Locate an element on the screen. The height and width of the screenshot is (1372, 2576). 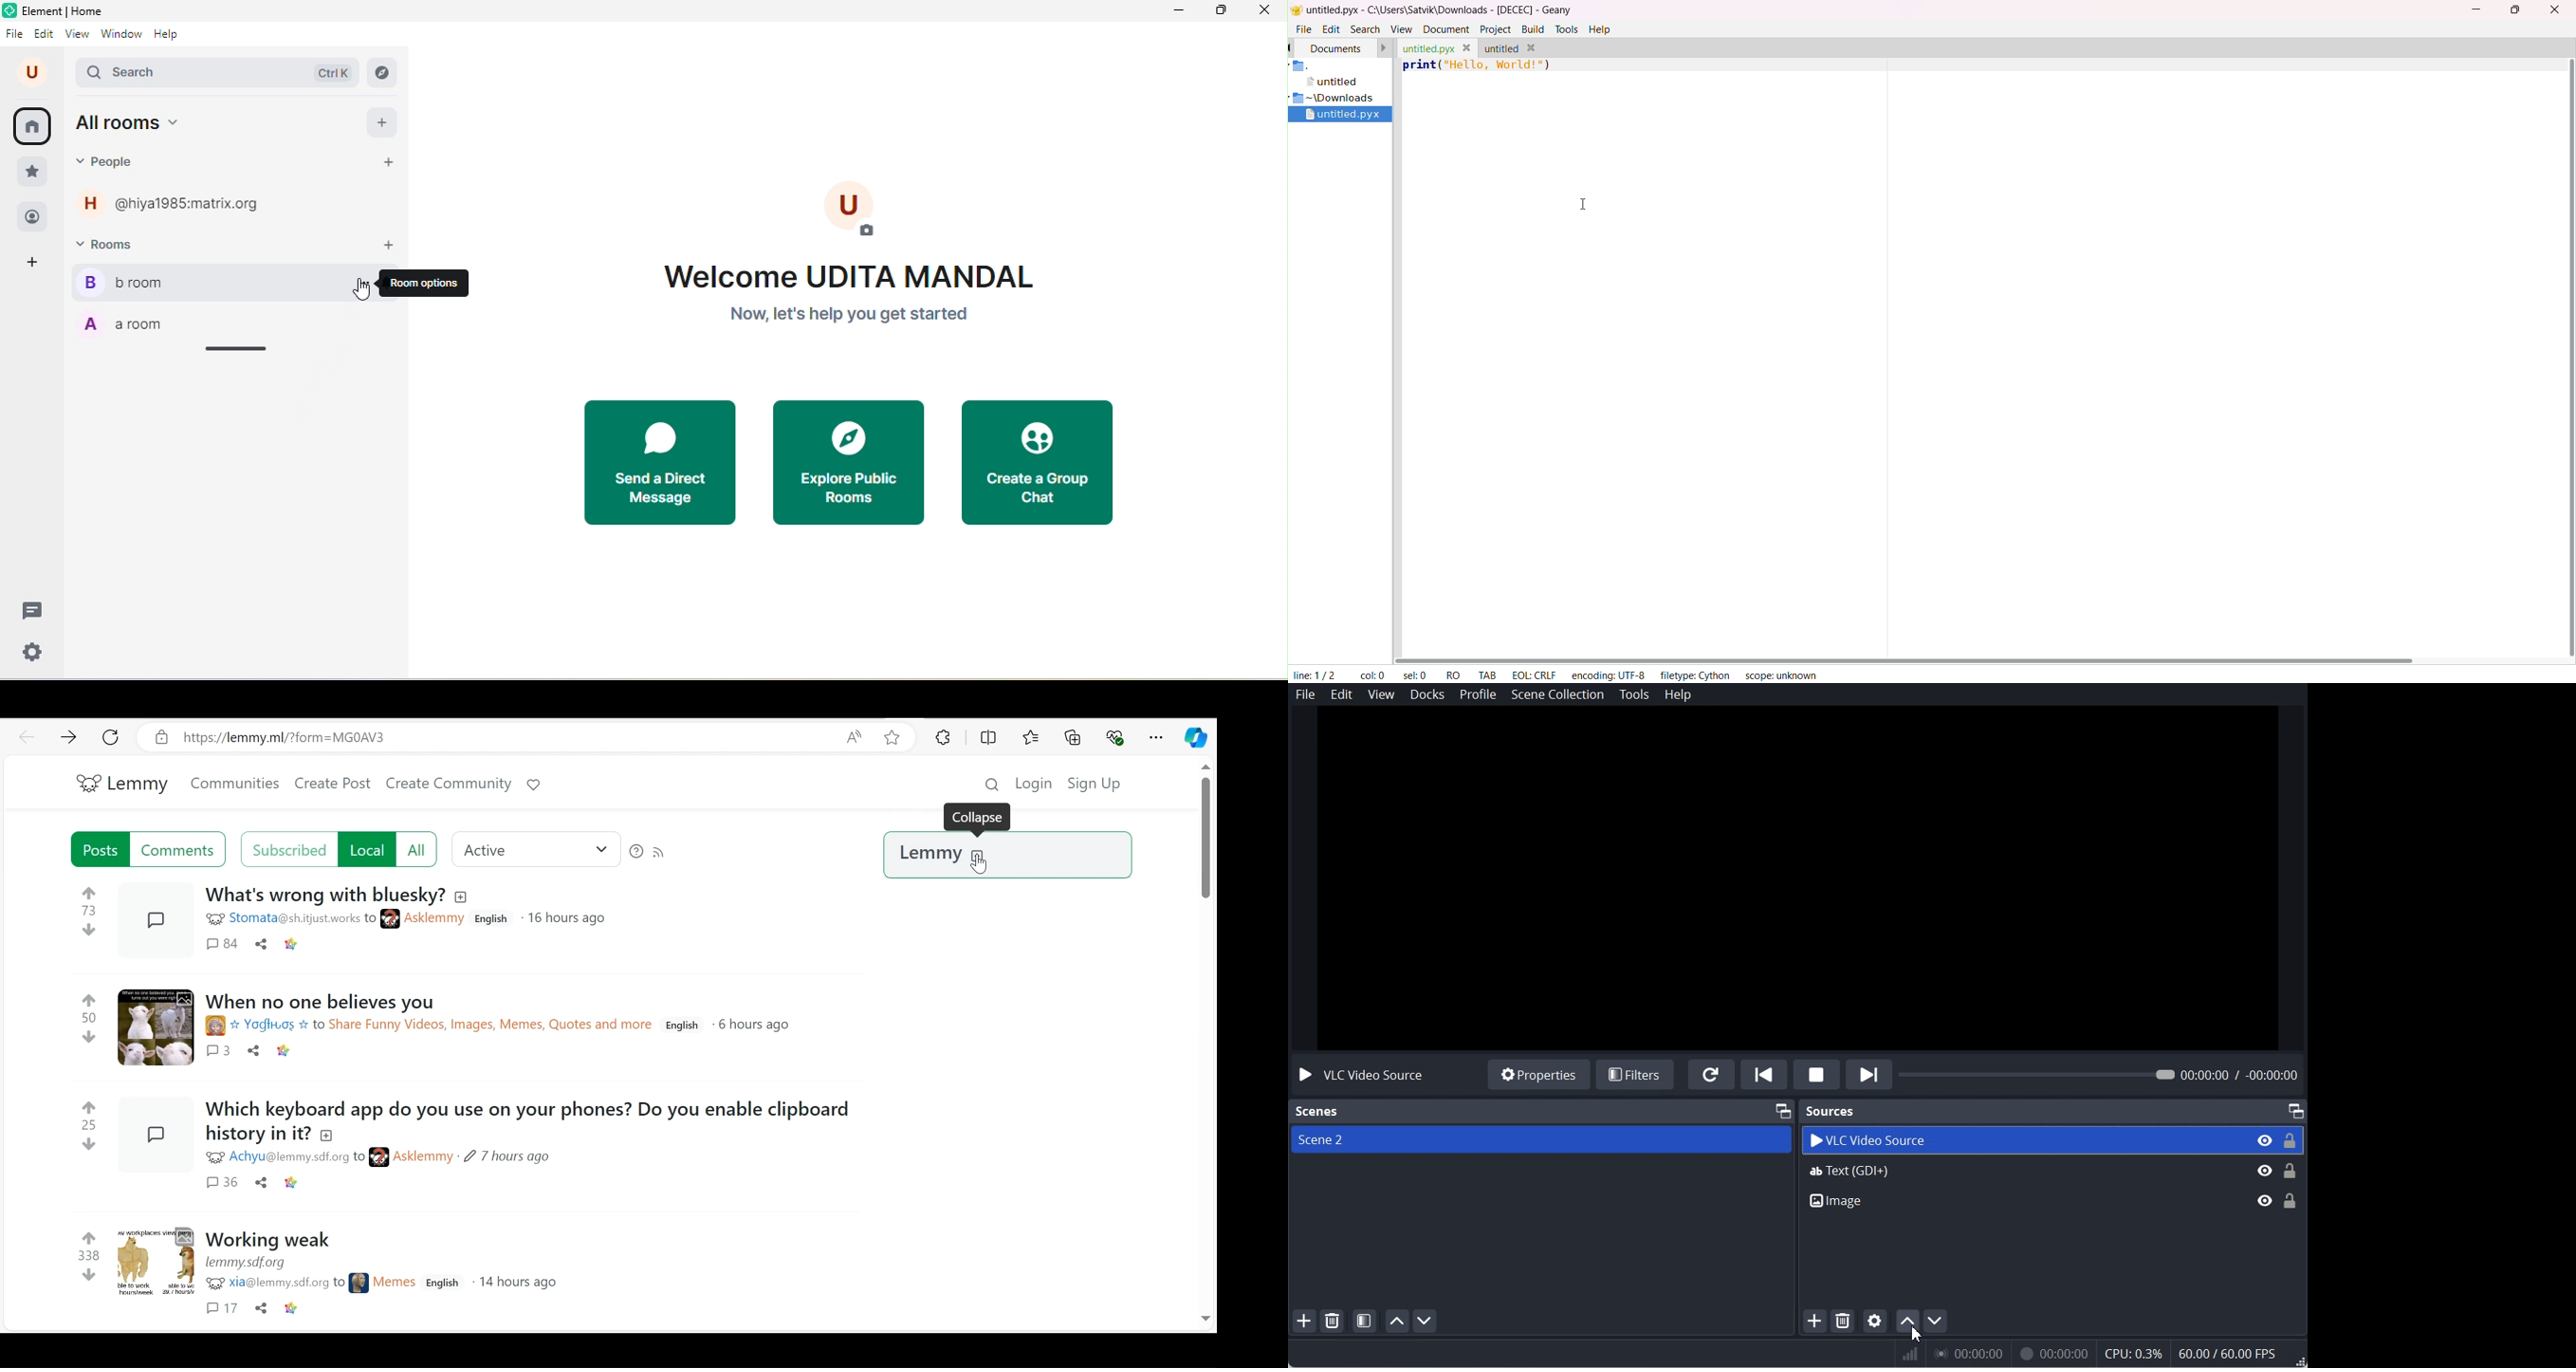
explore public rooms is located at coordinates (850, 462).